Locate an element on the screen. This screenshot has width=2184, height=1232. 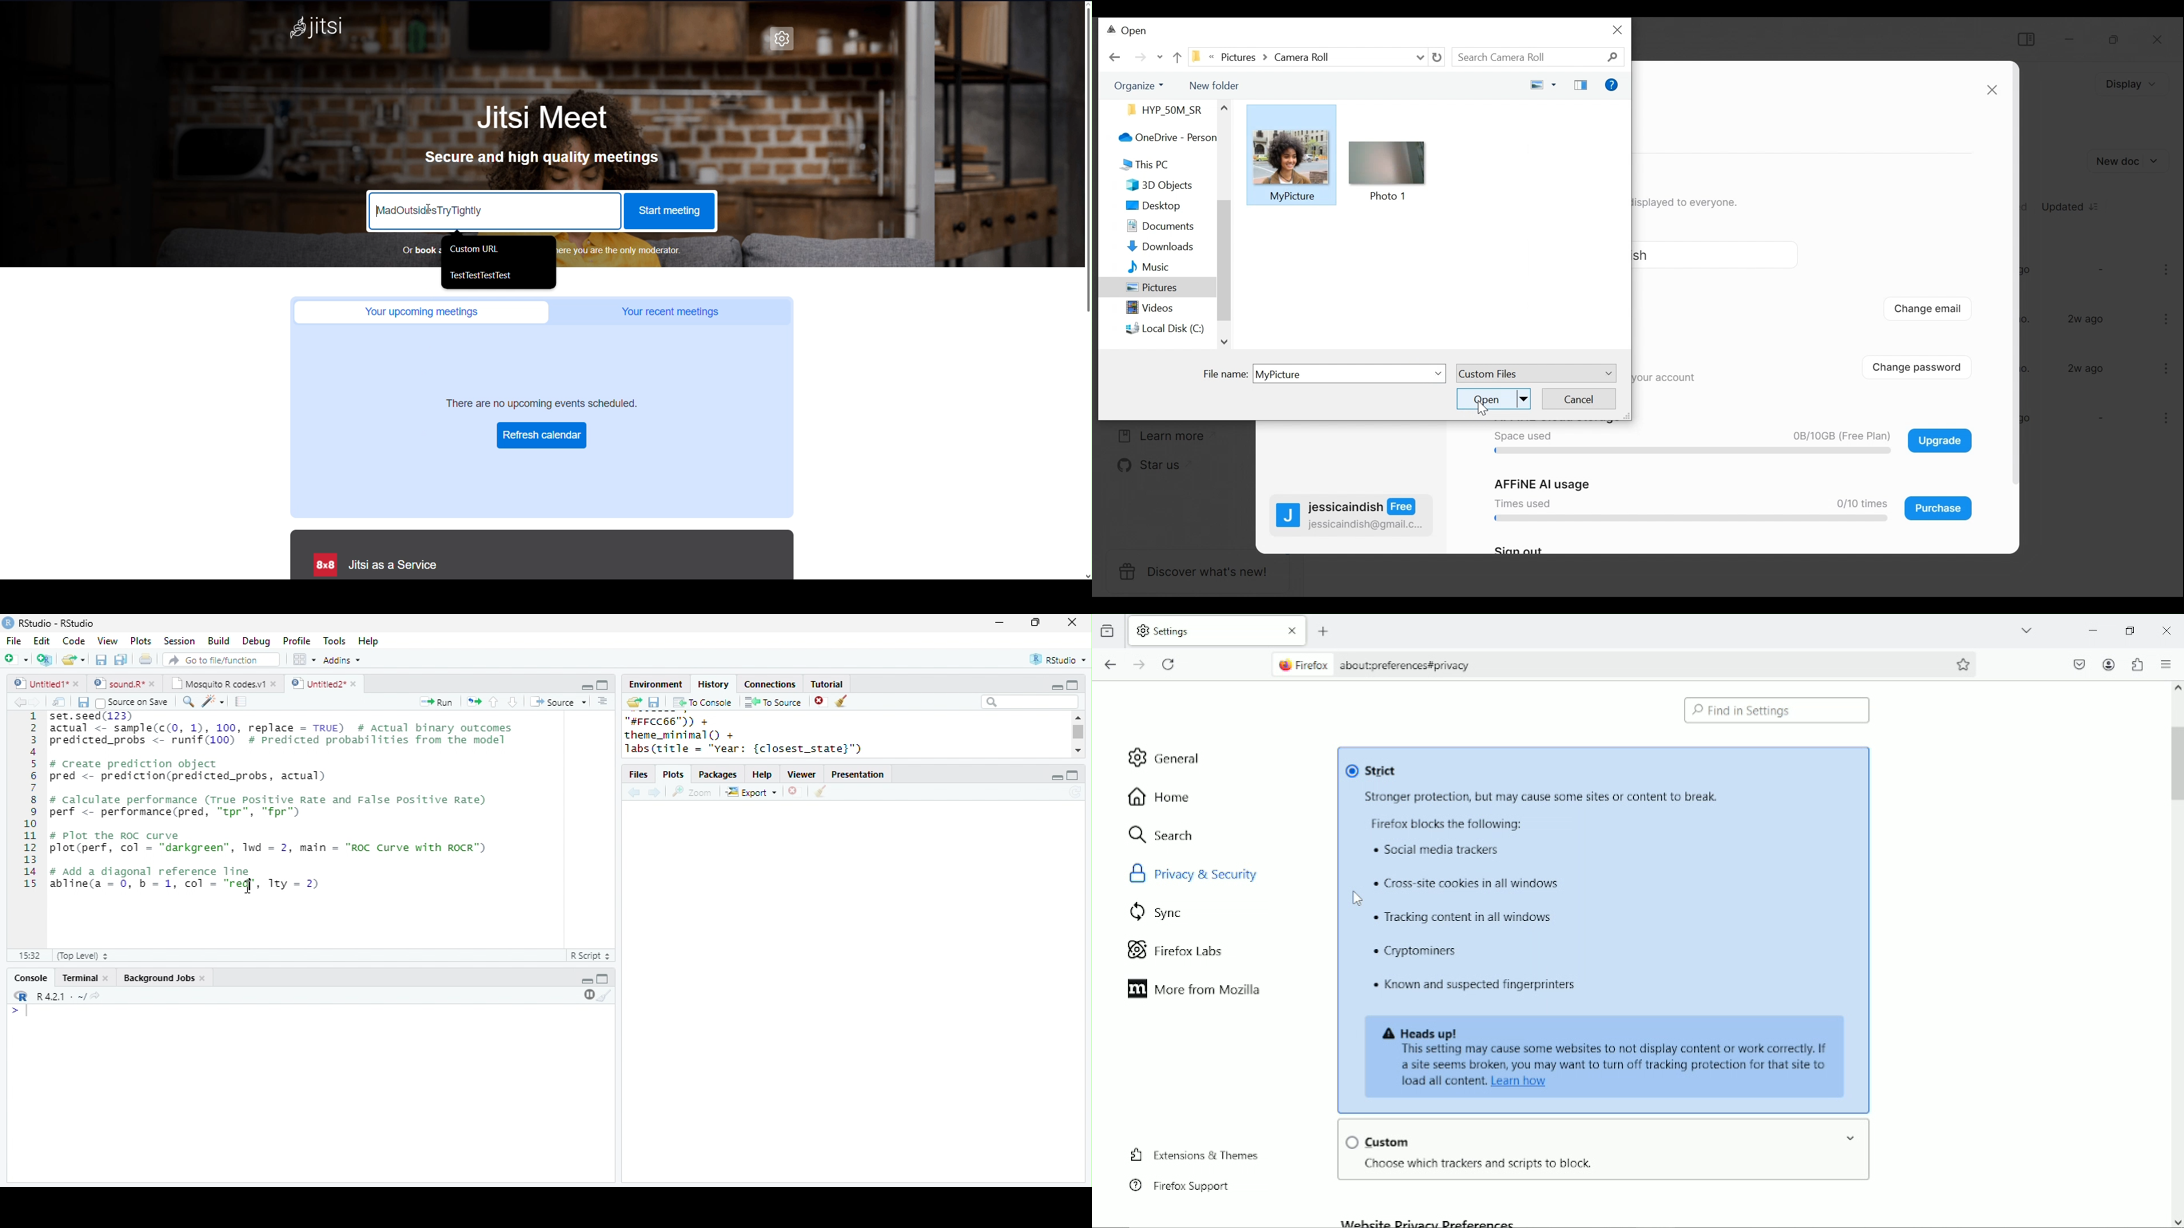
Get Help is located at coordinates (1612, 86).